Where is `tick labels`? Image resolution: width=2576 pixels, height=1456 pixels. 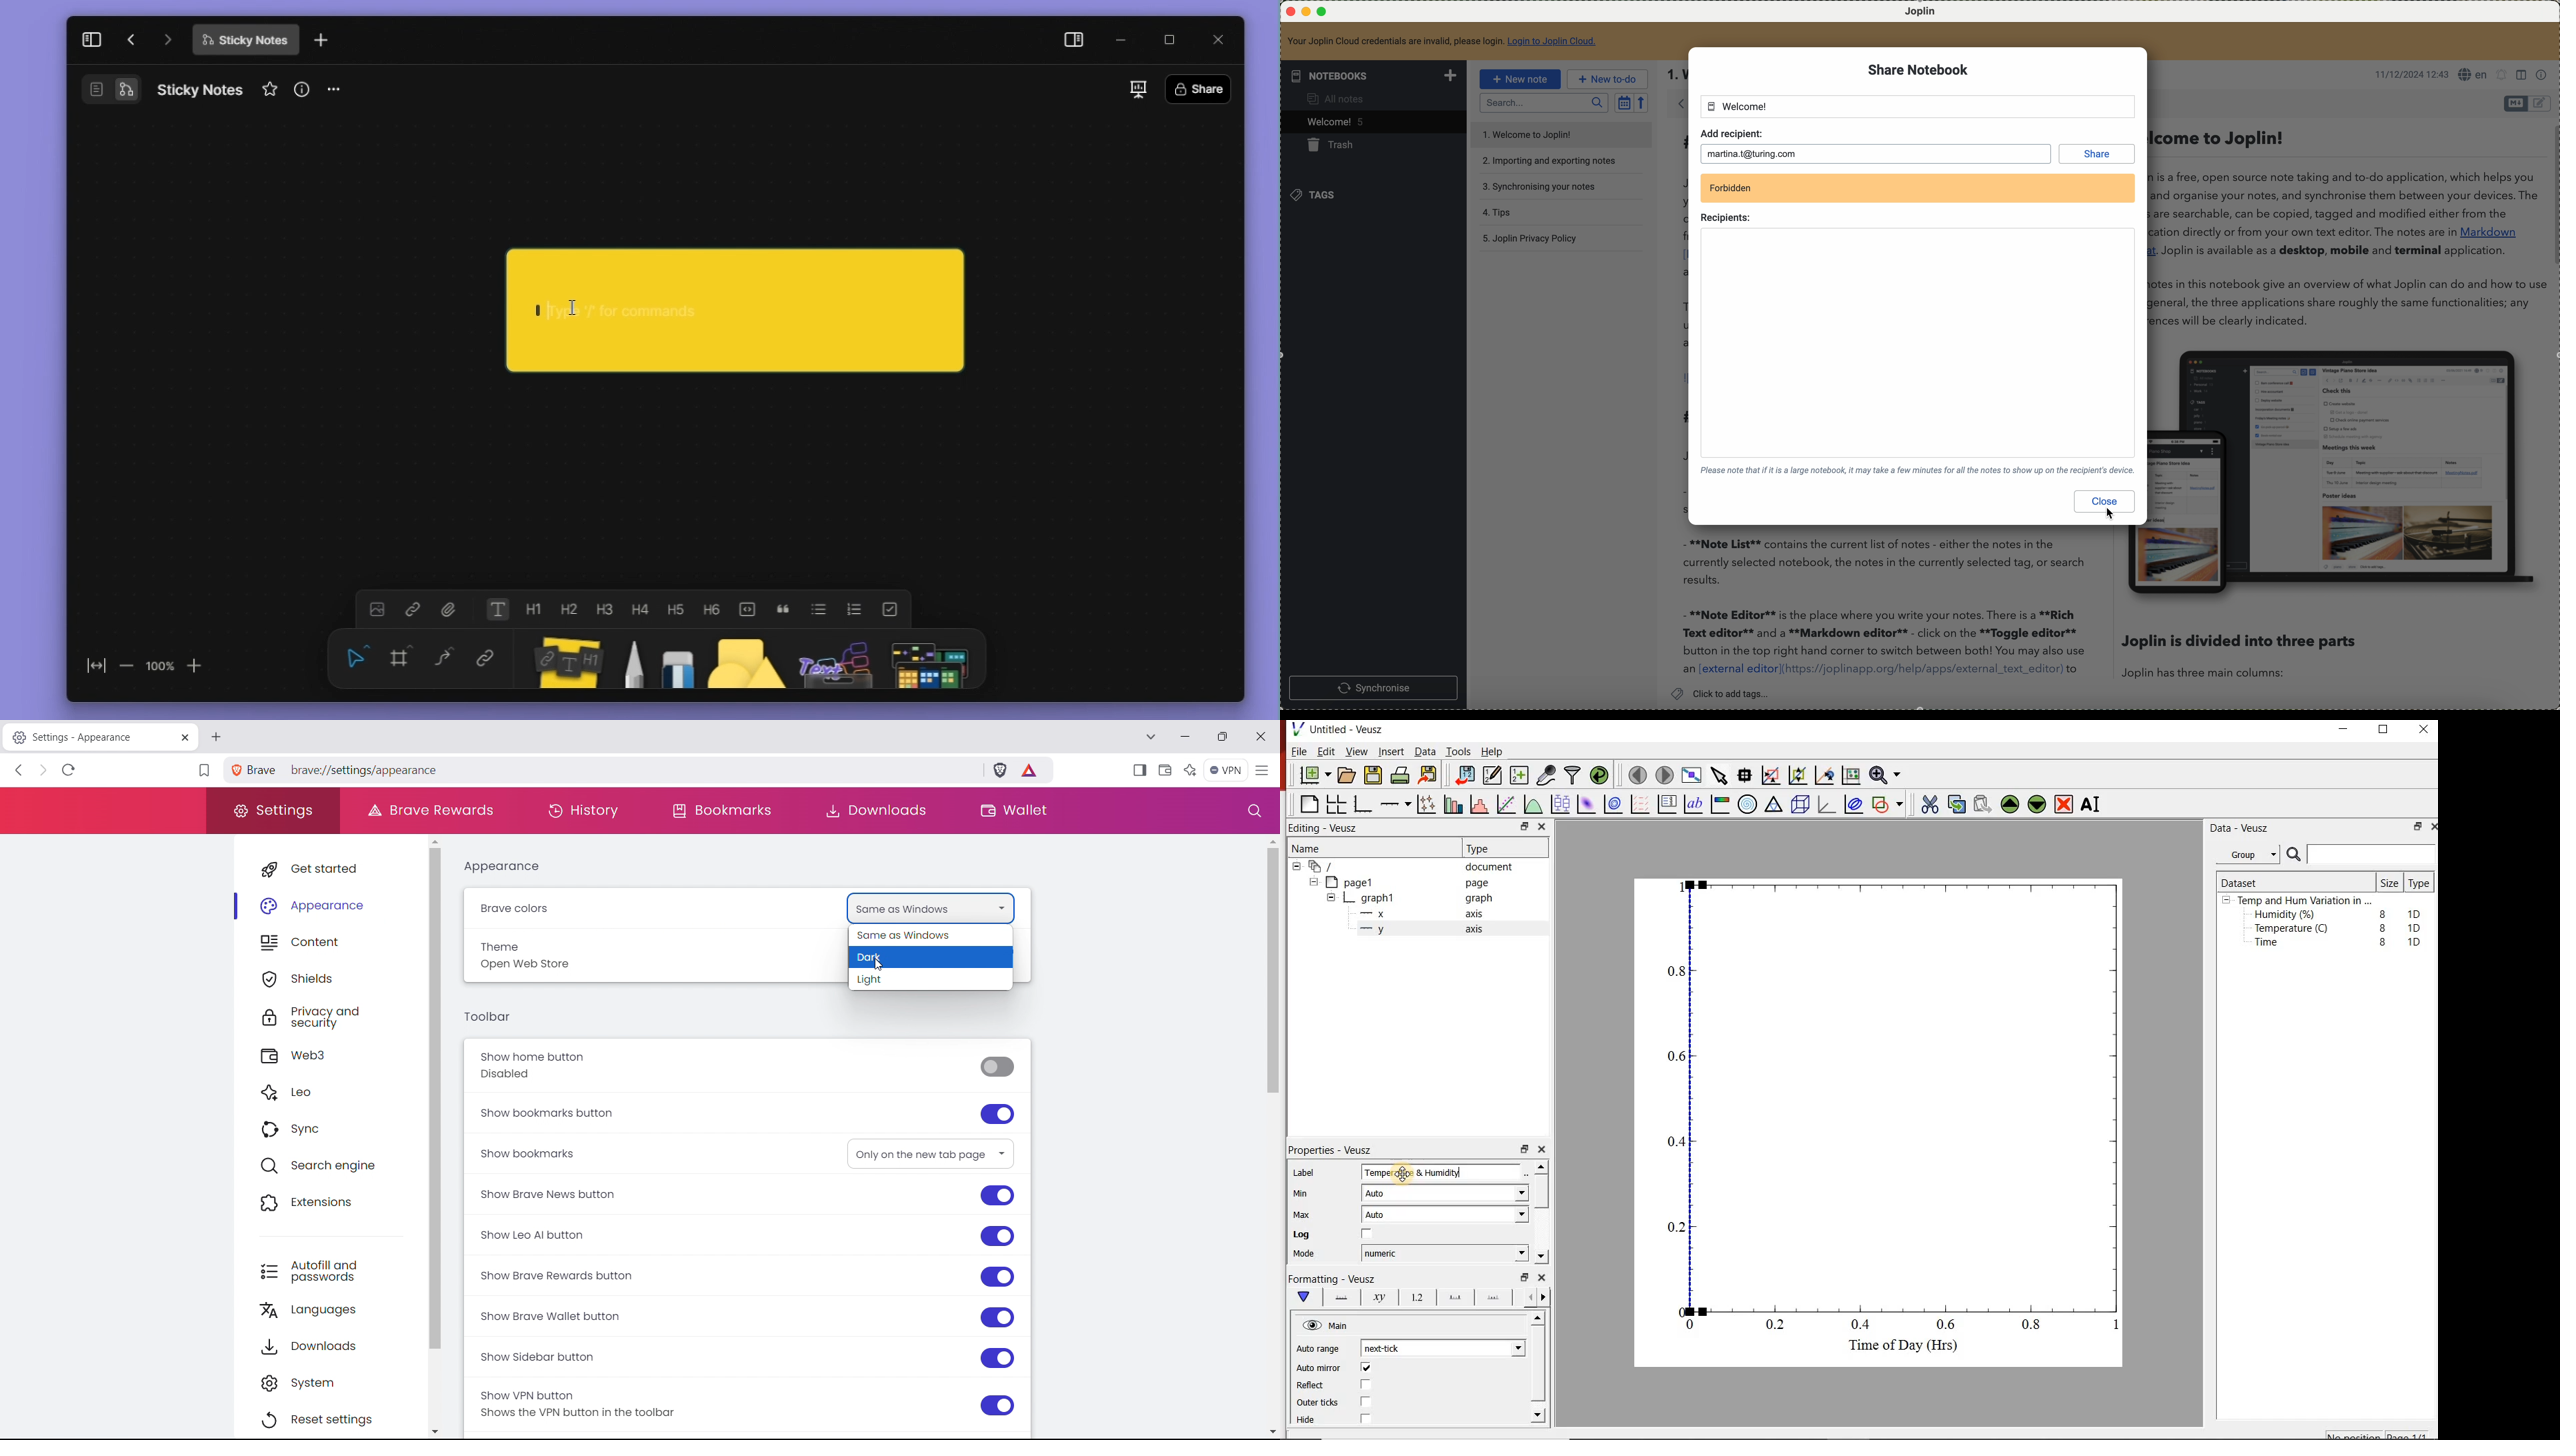
tick labels is located at coordinates (1417, 1297).